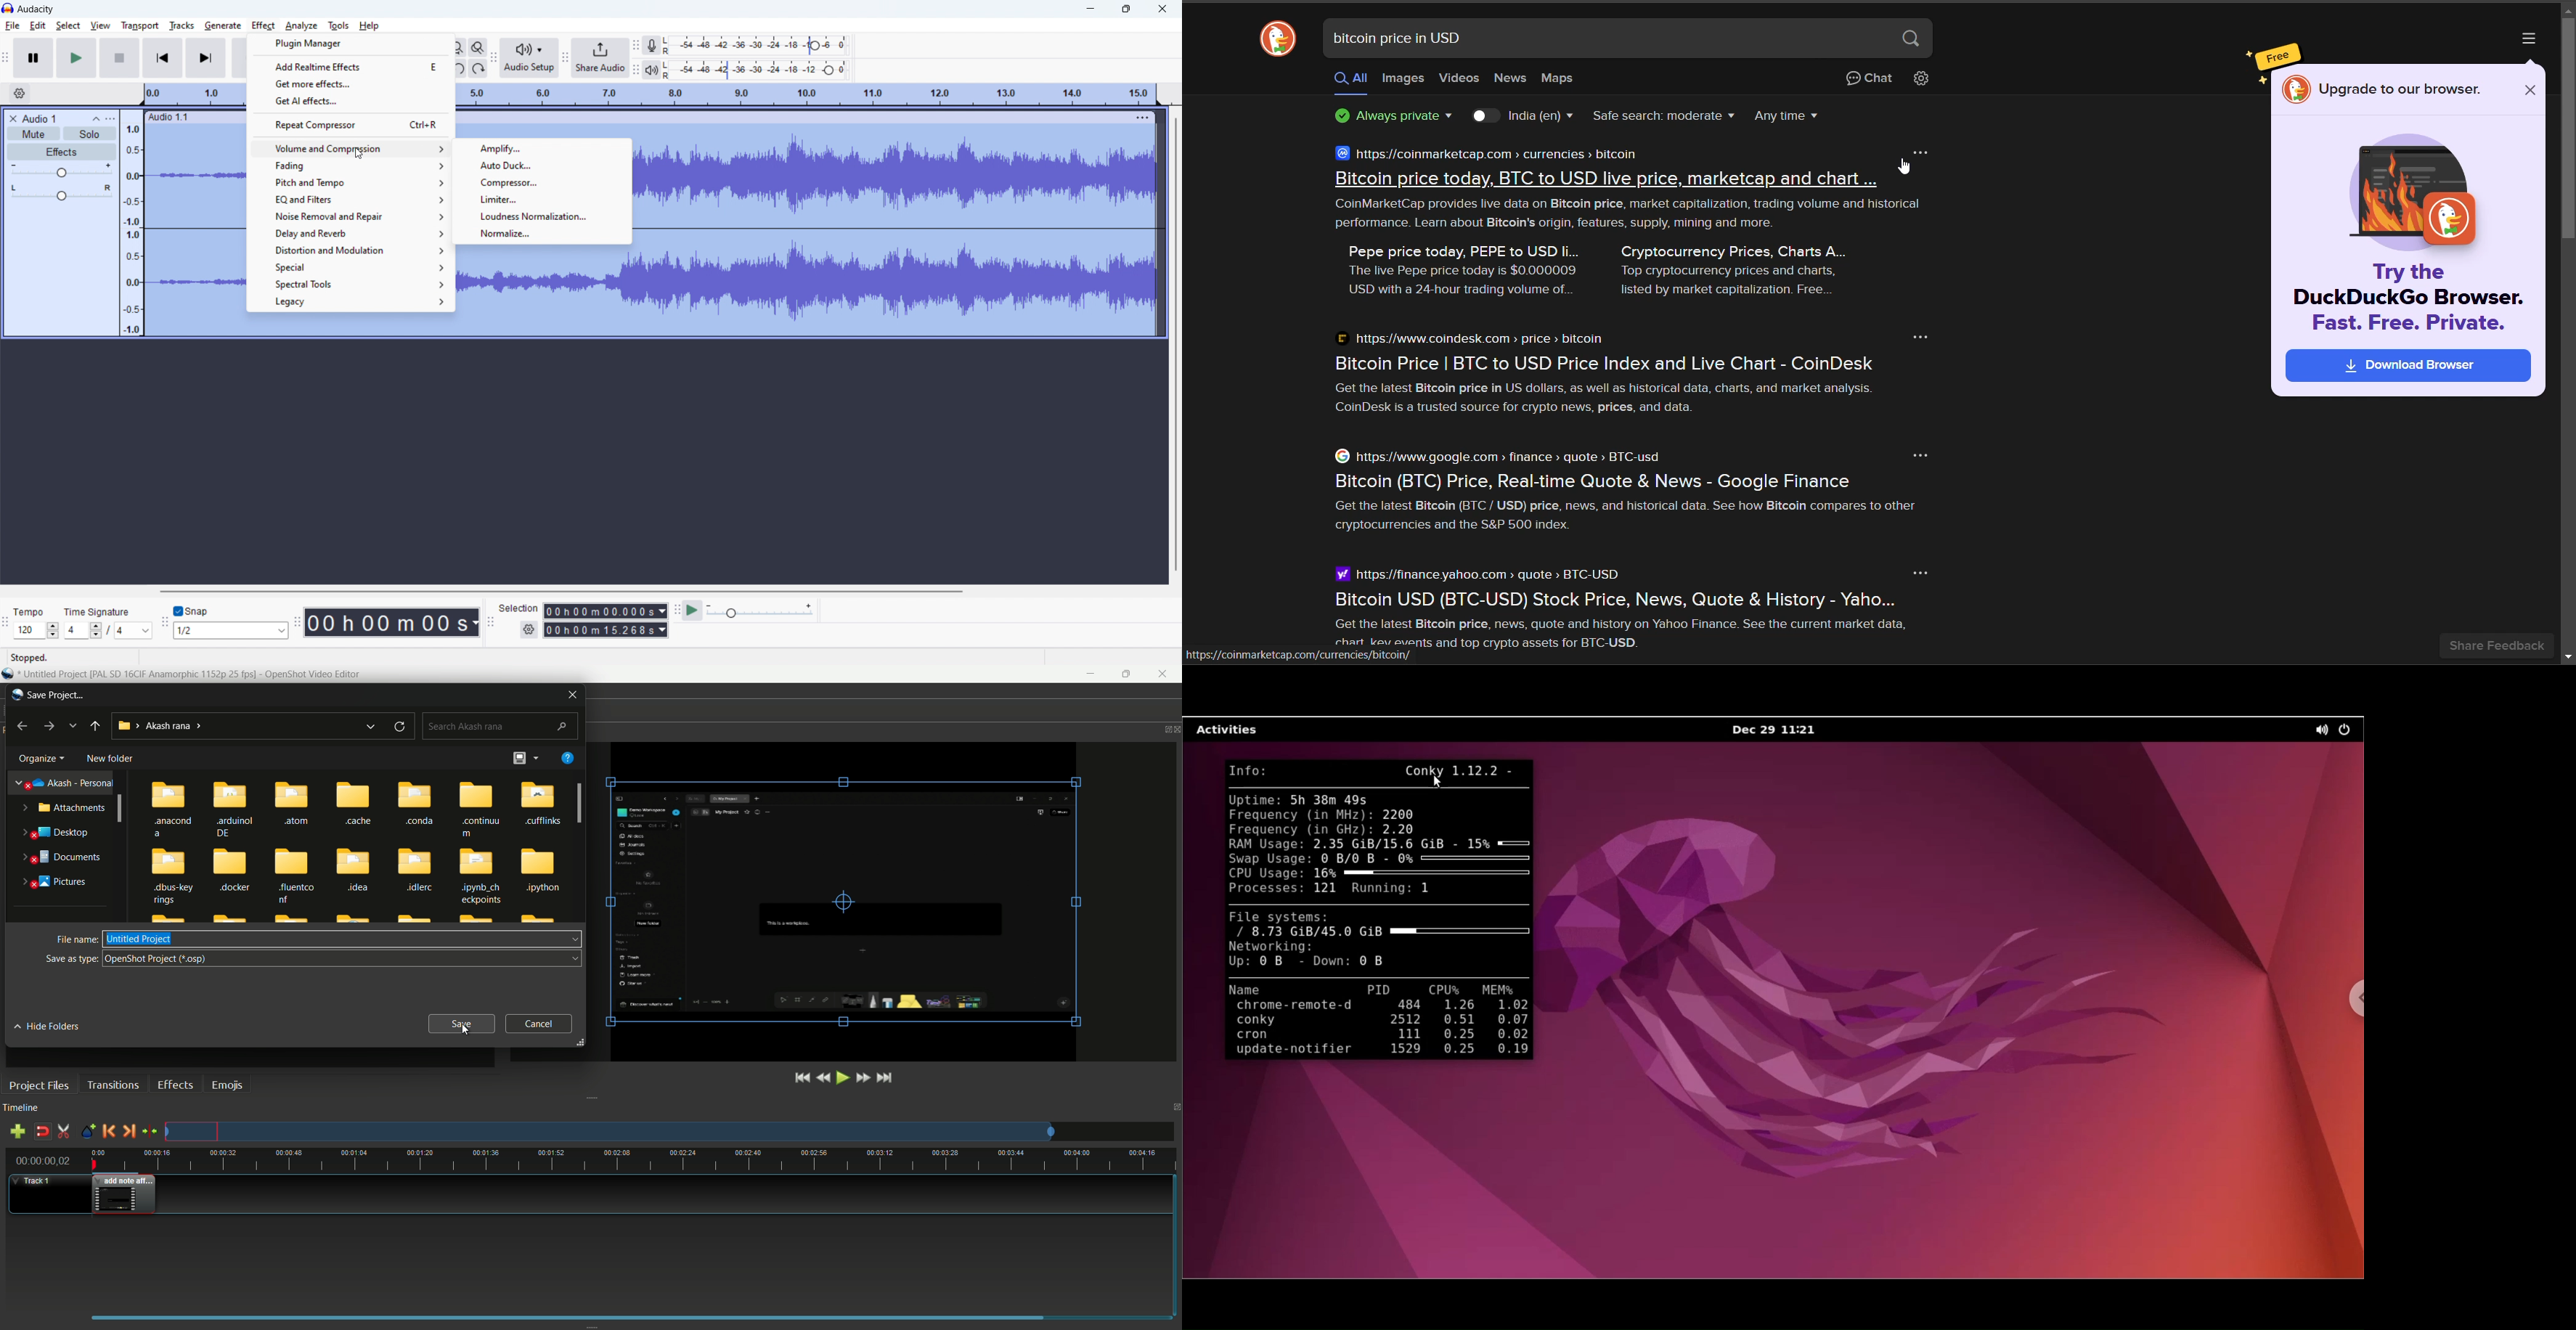  Describe the element at coordinates (349, 283) in the screenshot. I see `spectral tools` at that location.